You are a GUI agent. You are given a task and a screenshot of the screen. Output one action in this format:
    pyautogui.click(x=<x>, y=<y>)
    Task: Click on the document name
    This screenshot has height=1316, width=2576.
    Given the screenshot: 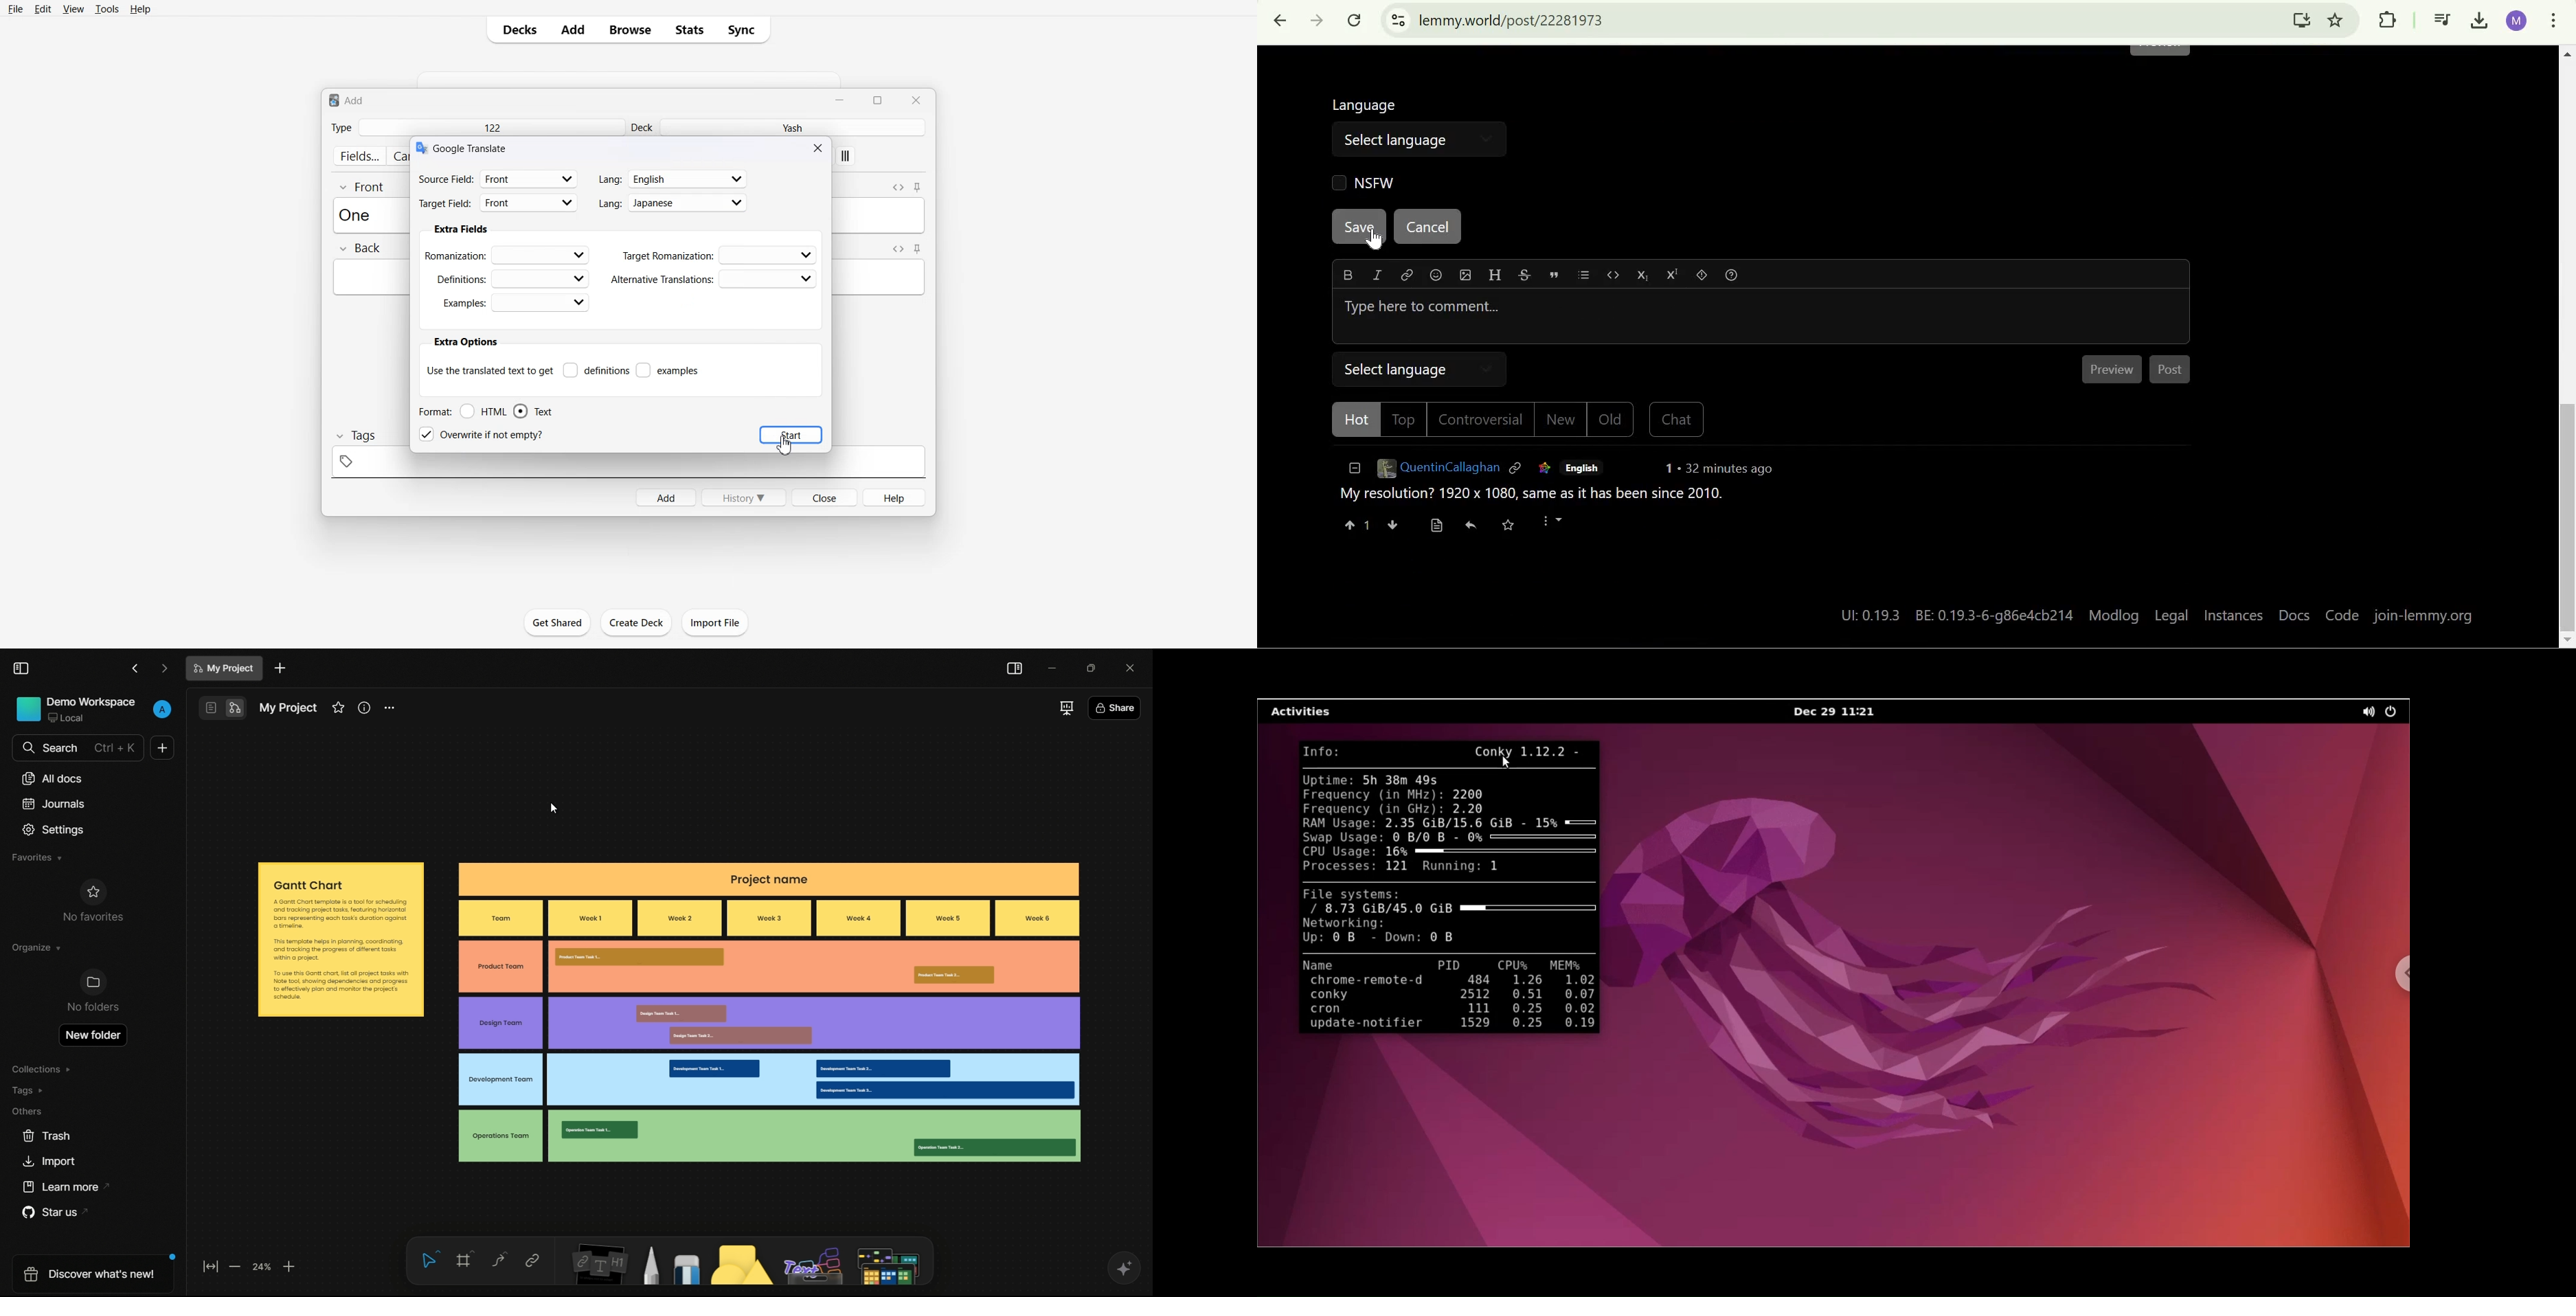 What is the action you would take?
    pyautogui.click(x=224, y=668)
    